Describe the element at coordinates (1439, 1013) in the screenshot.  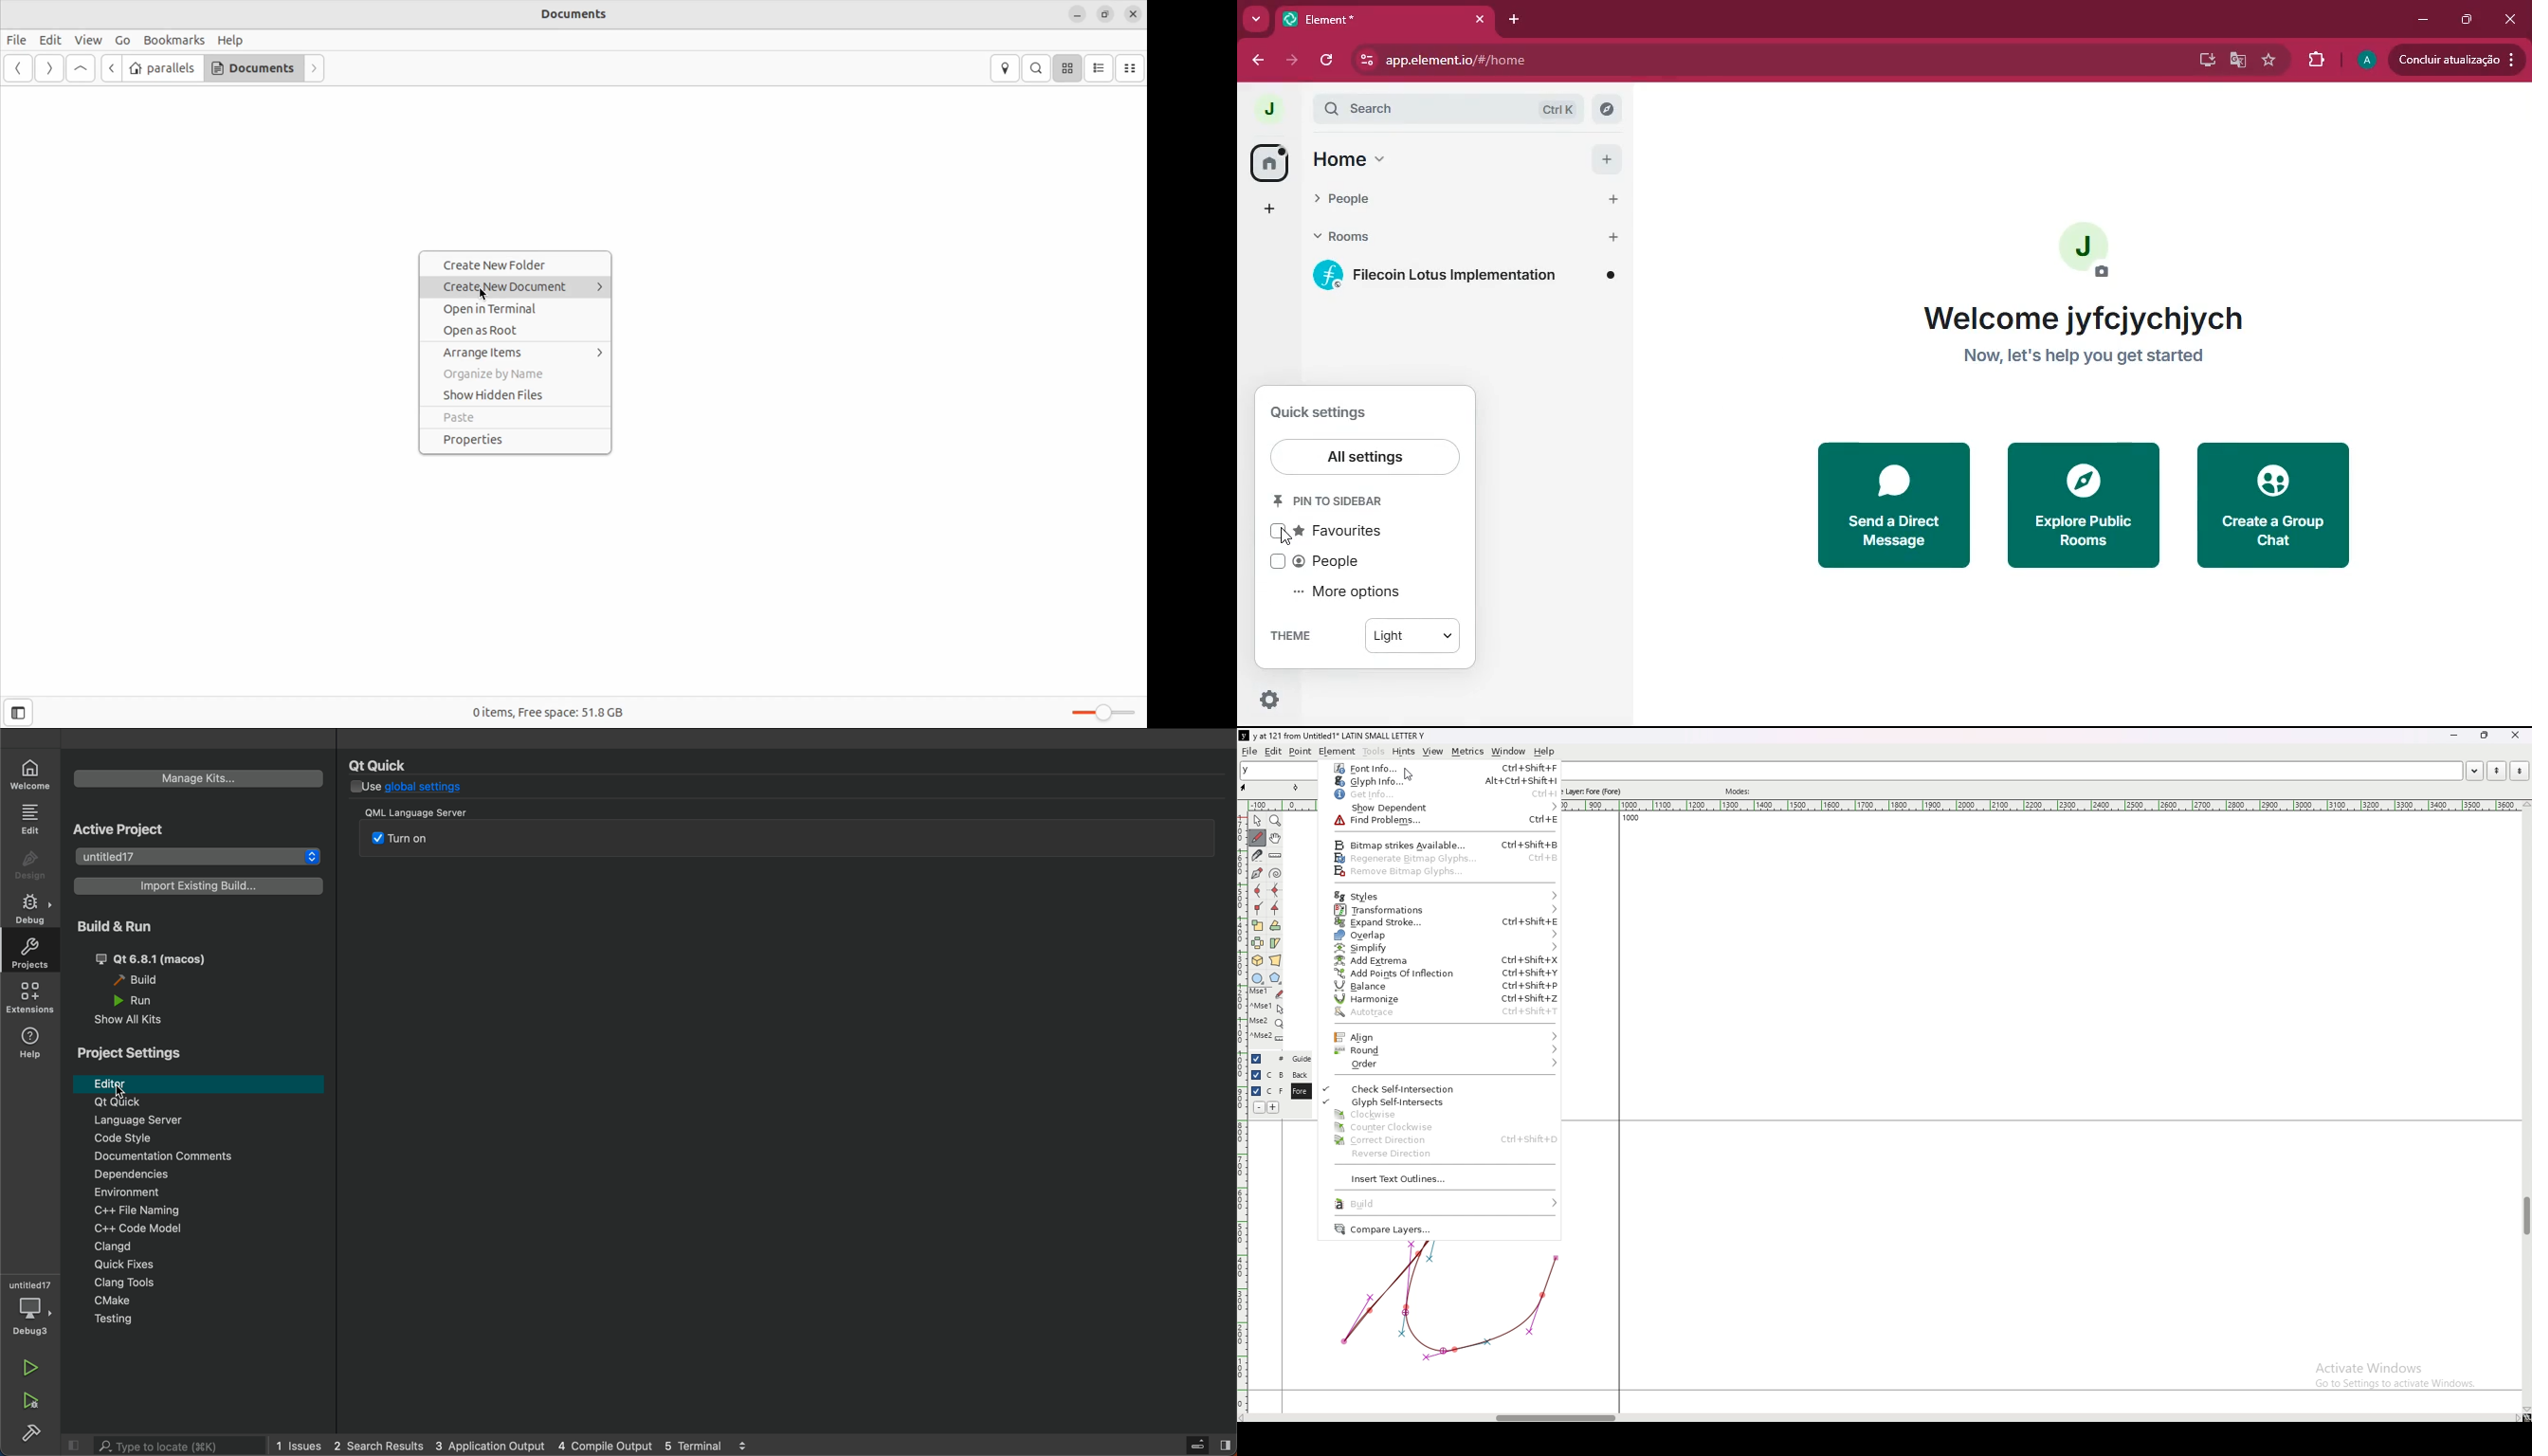
I see `auto trace` at that location.